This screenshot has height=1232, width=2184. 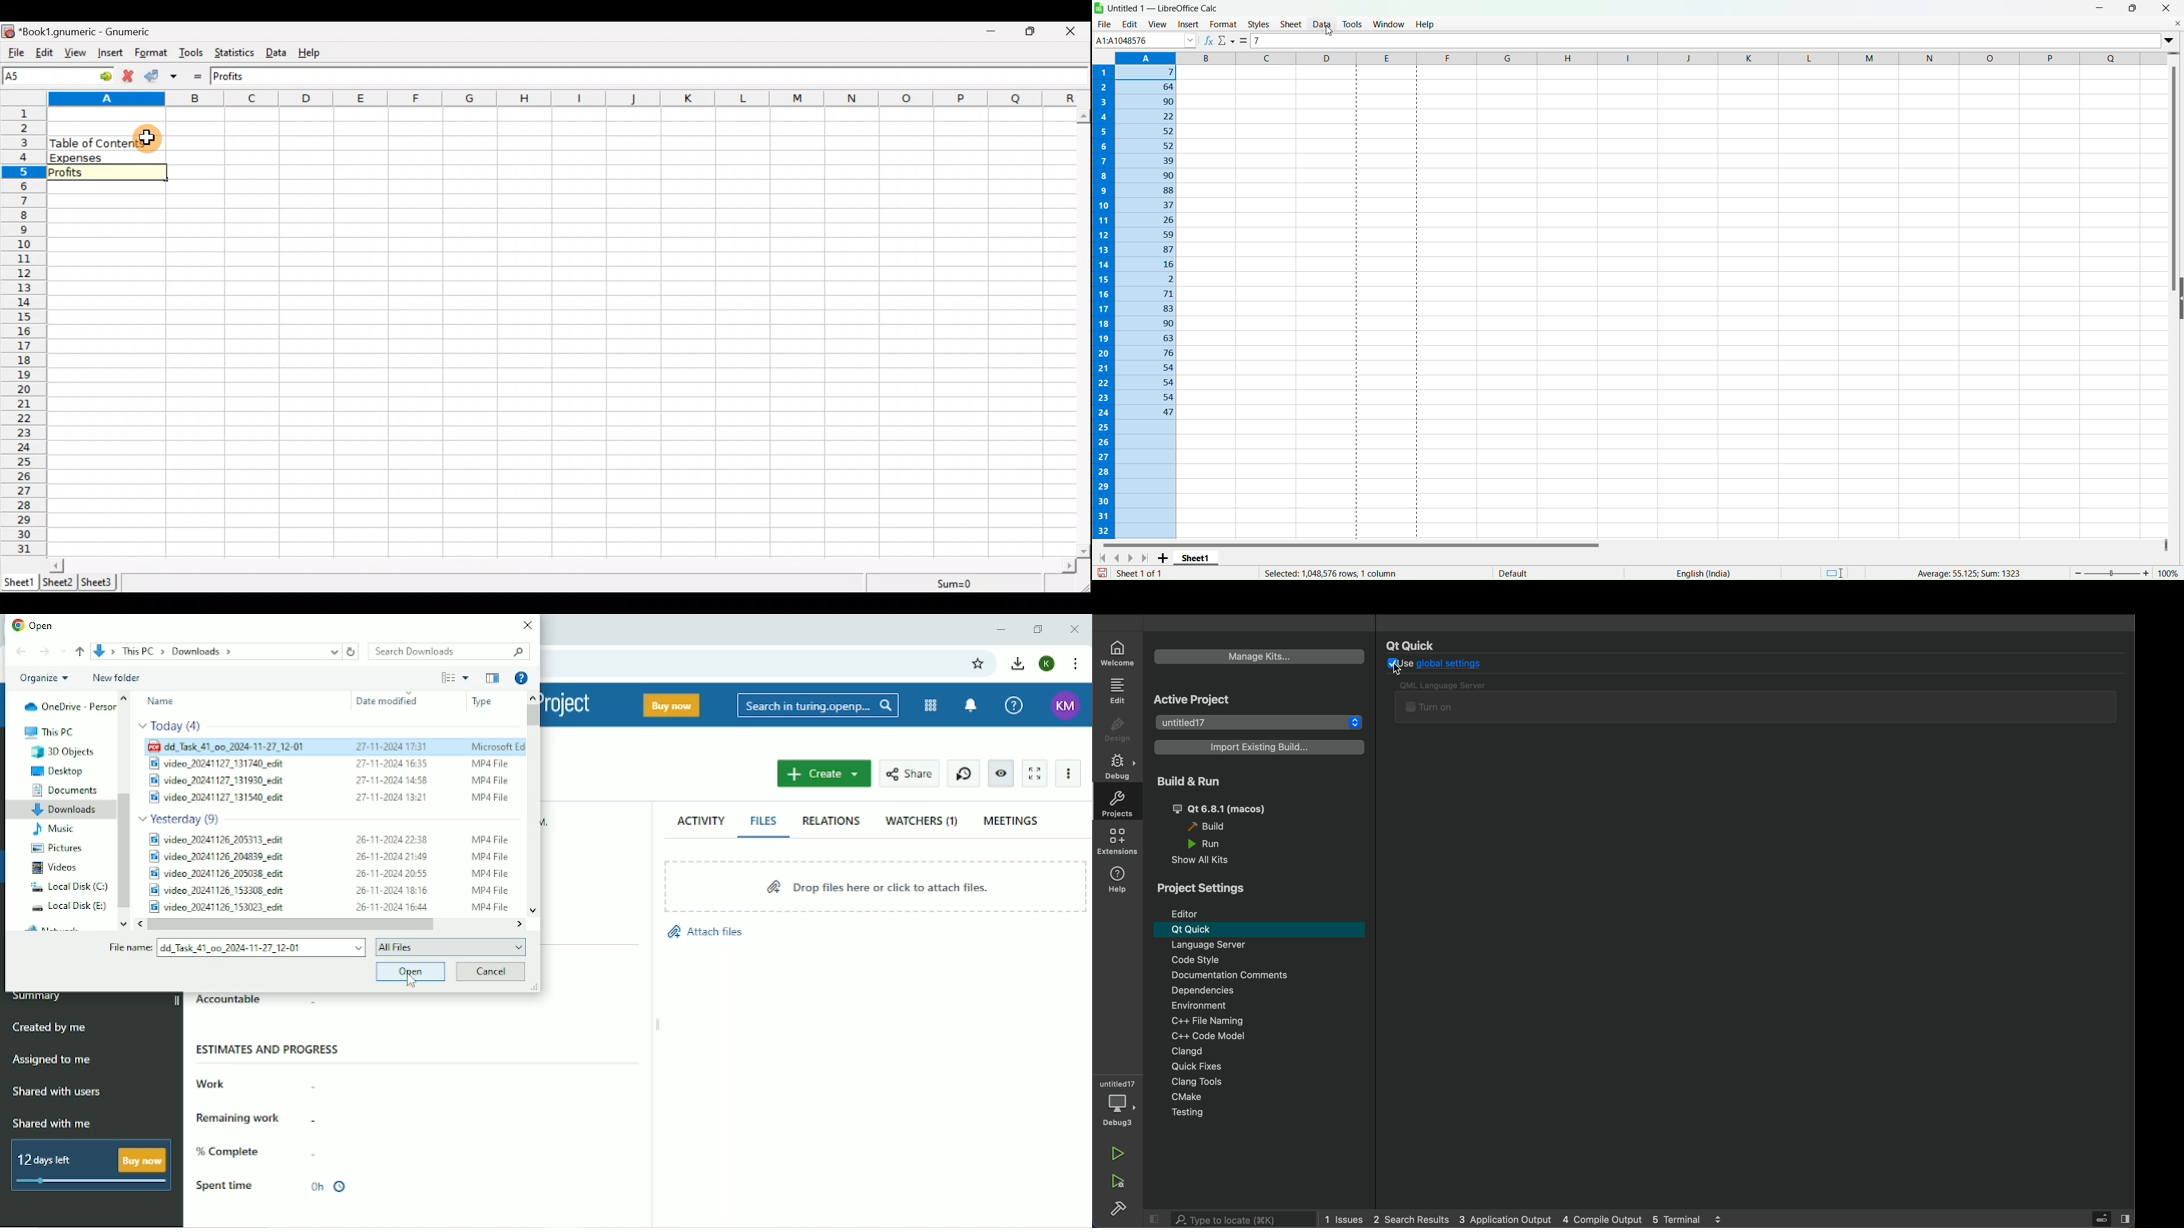 I want to click on Last, so click(x=1147, y=558).